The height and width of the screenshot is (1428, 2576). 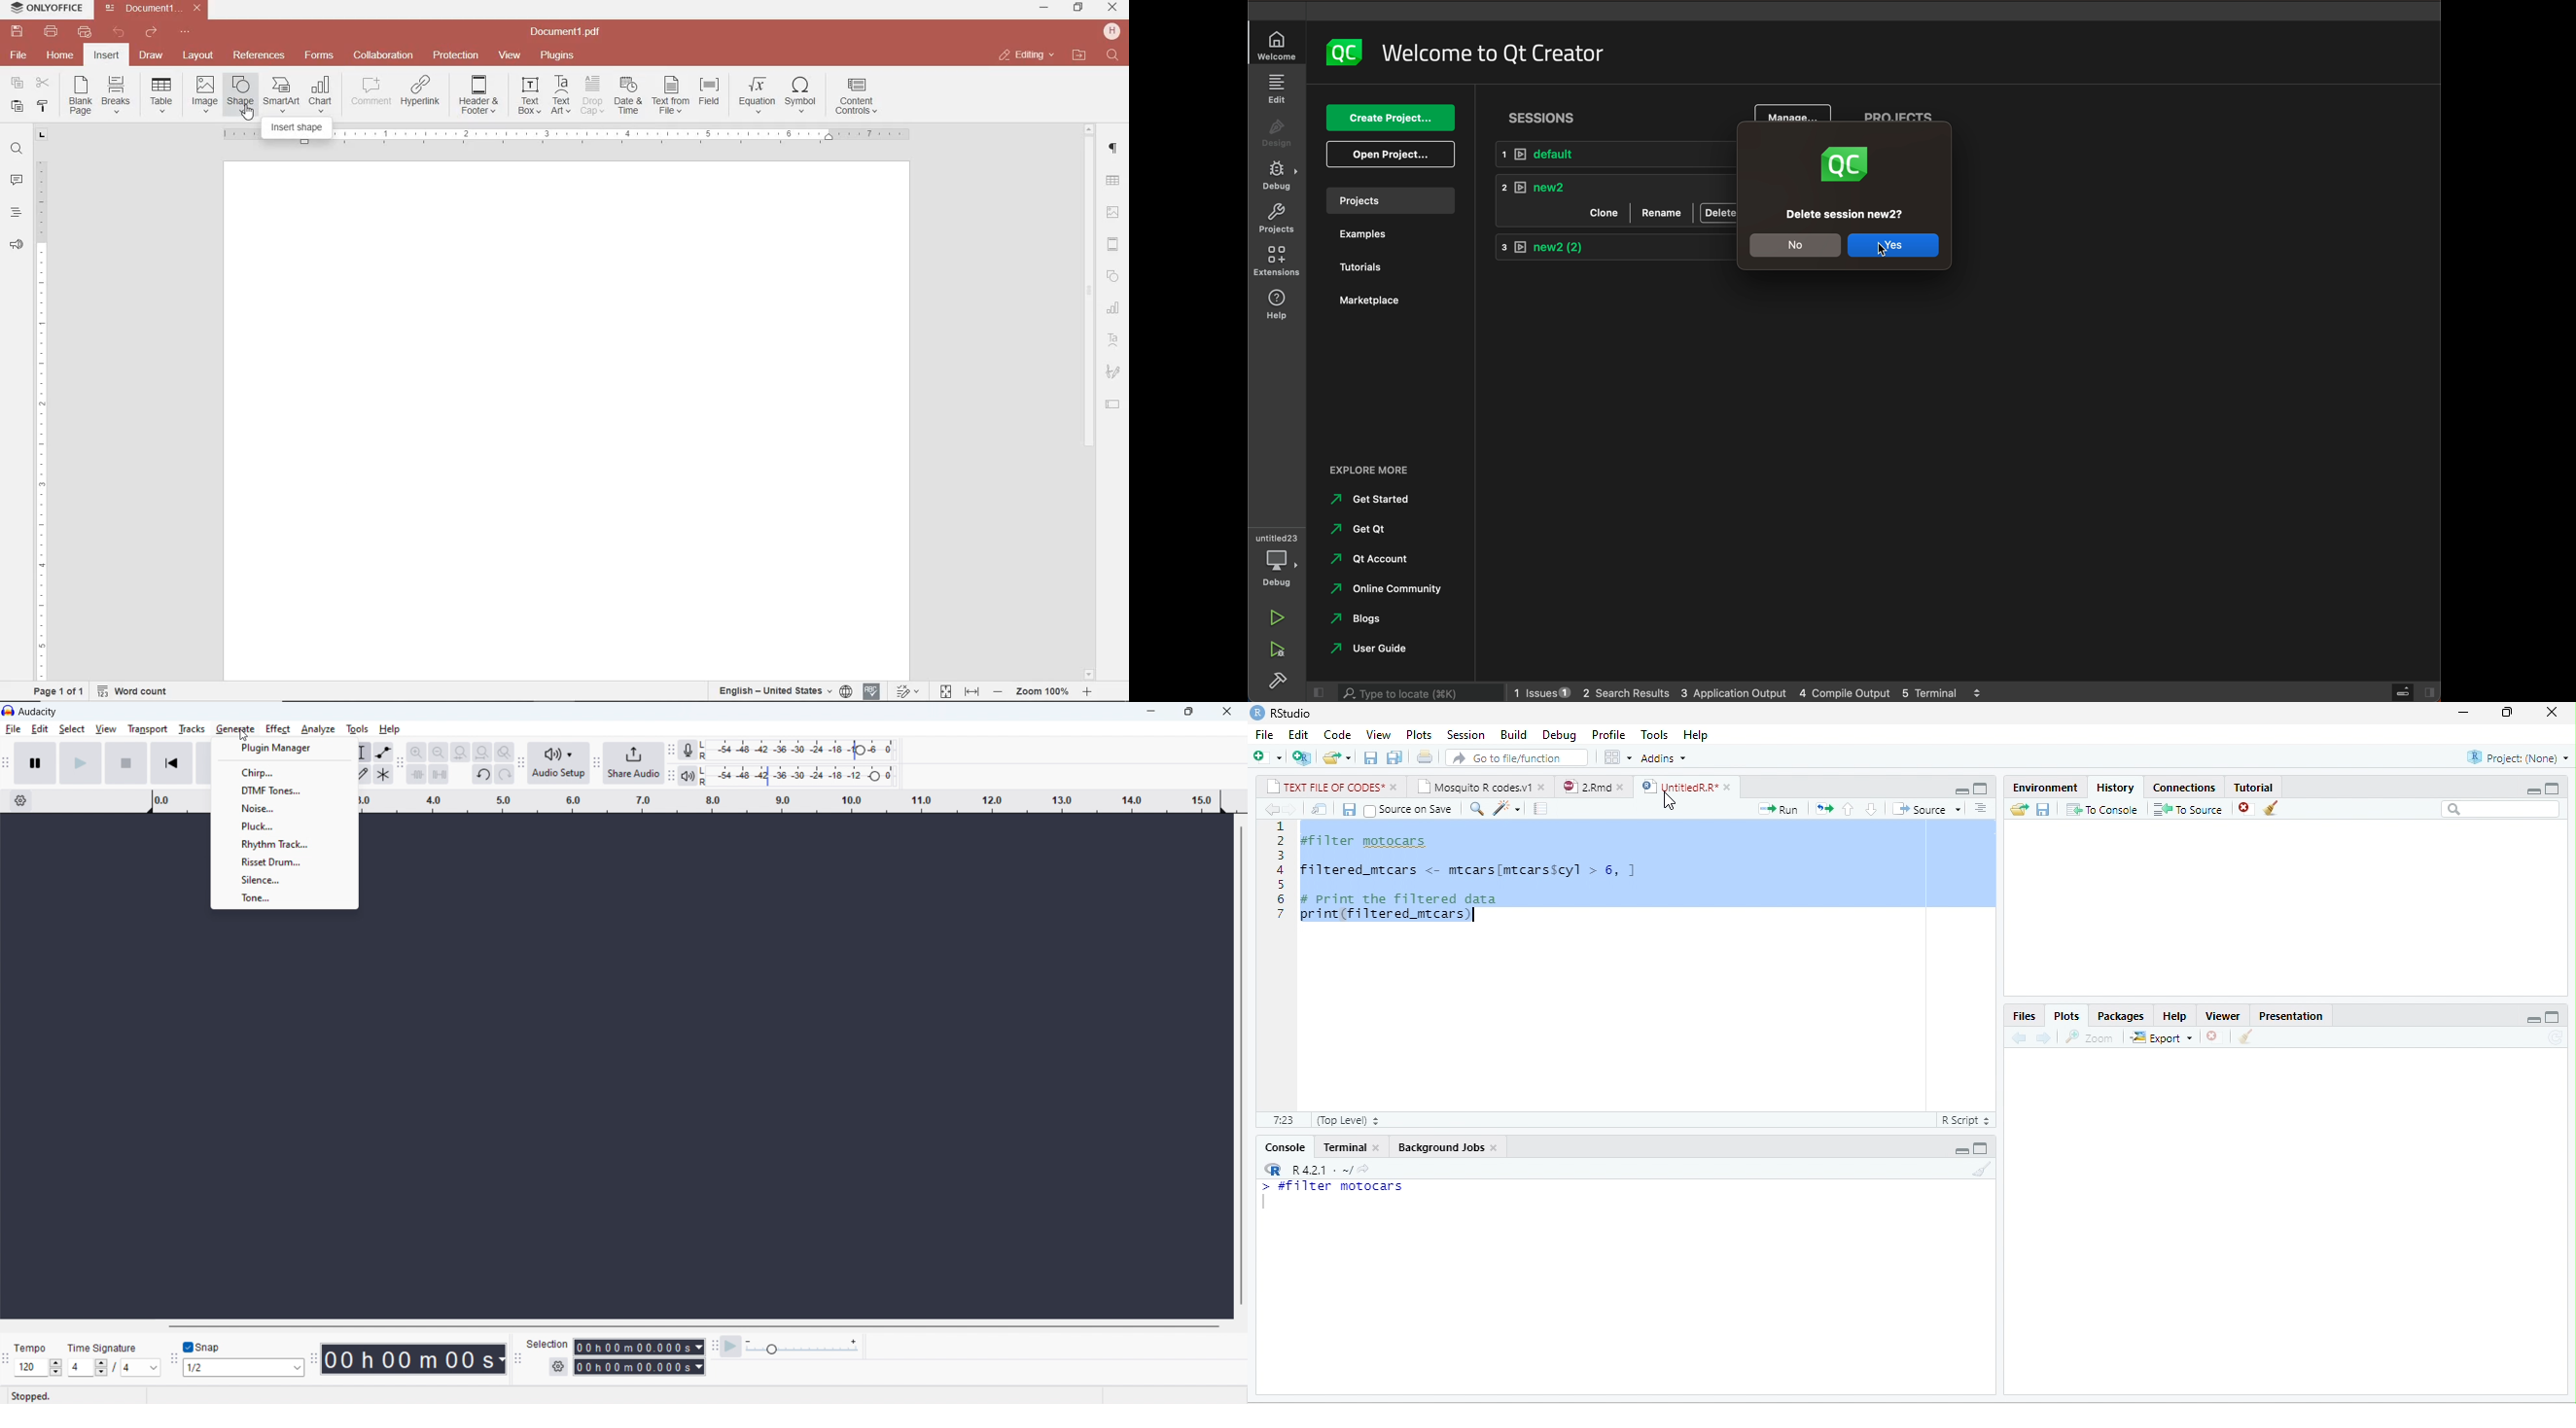 What do you see at coordinates (2067, 1016) in the screenshot?
I see `Plots` at bounding box center [2067, 1016].